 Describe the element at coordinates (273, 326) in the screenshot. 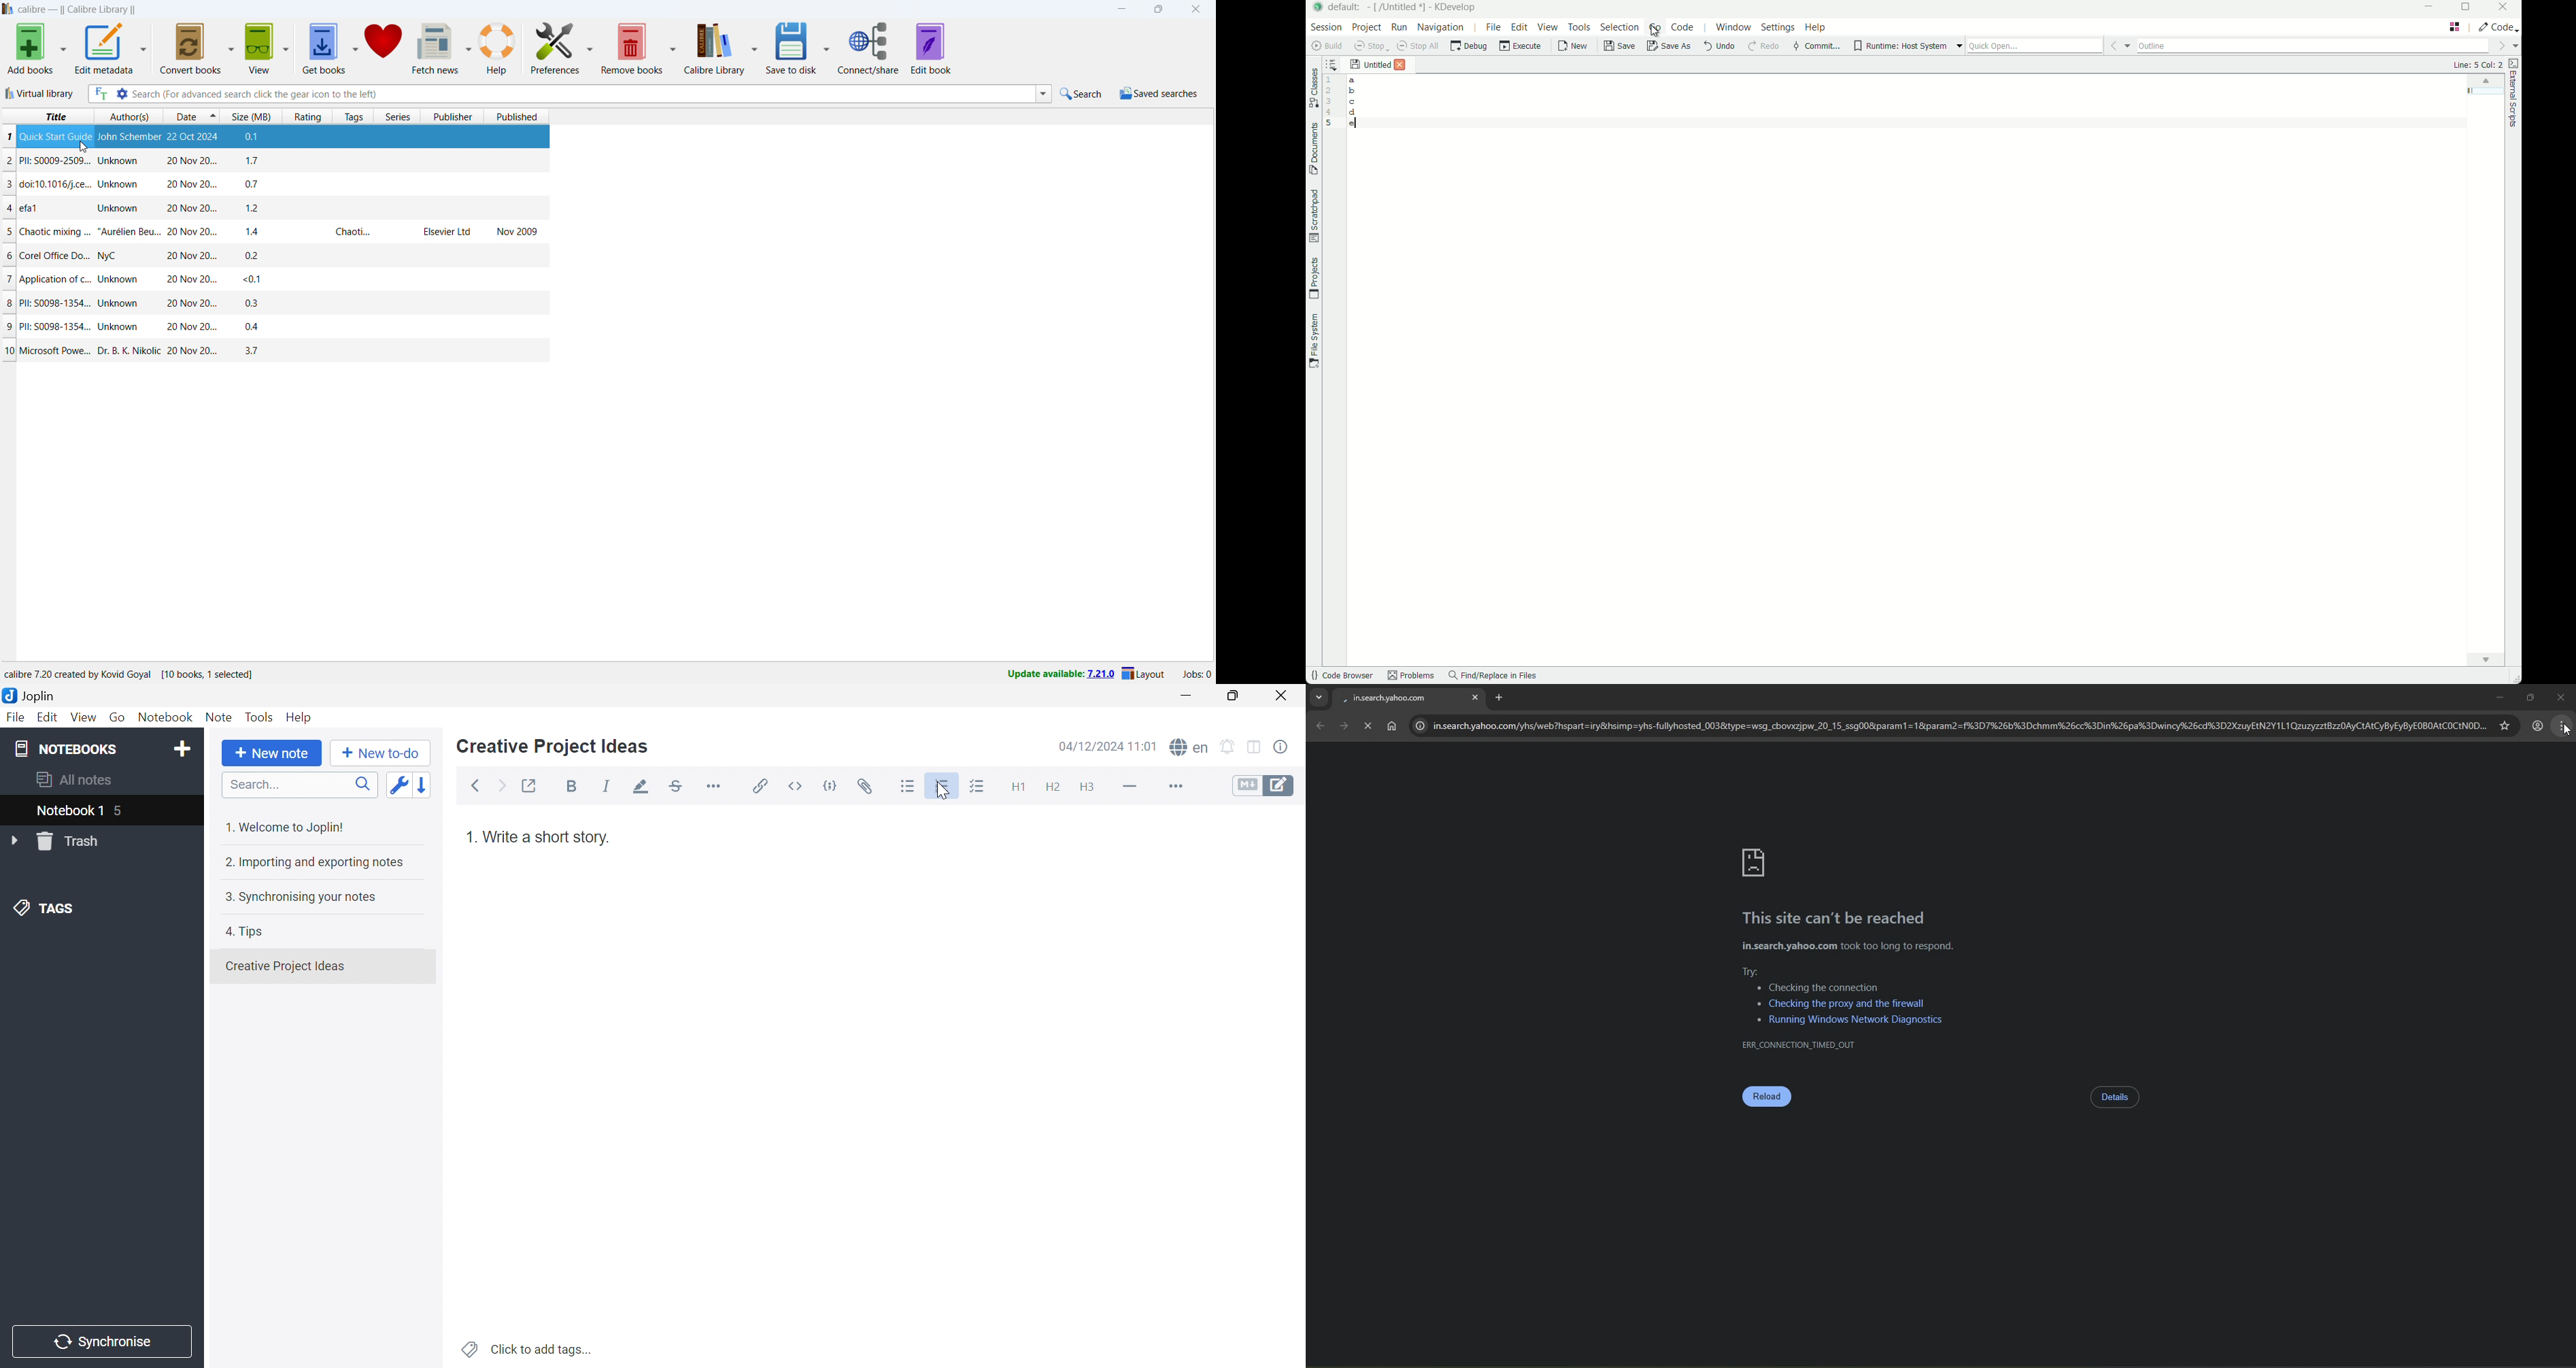

I see `one book entry` at that location.